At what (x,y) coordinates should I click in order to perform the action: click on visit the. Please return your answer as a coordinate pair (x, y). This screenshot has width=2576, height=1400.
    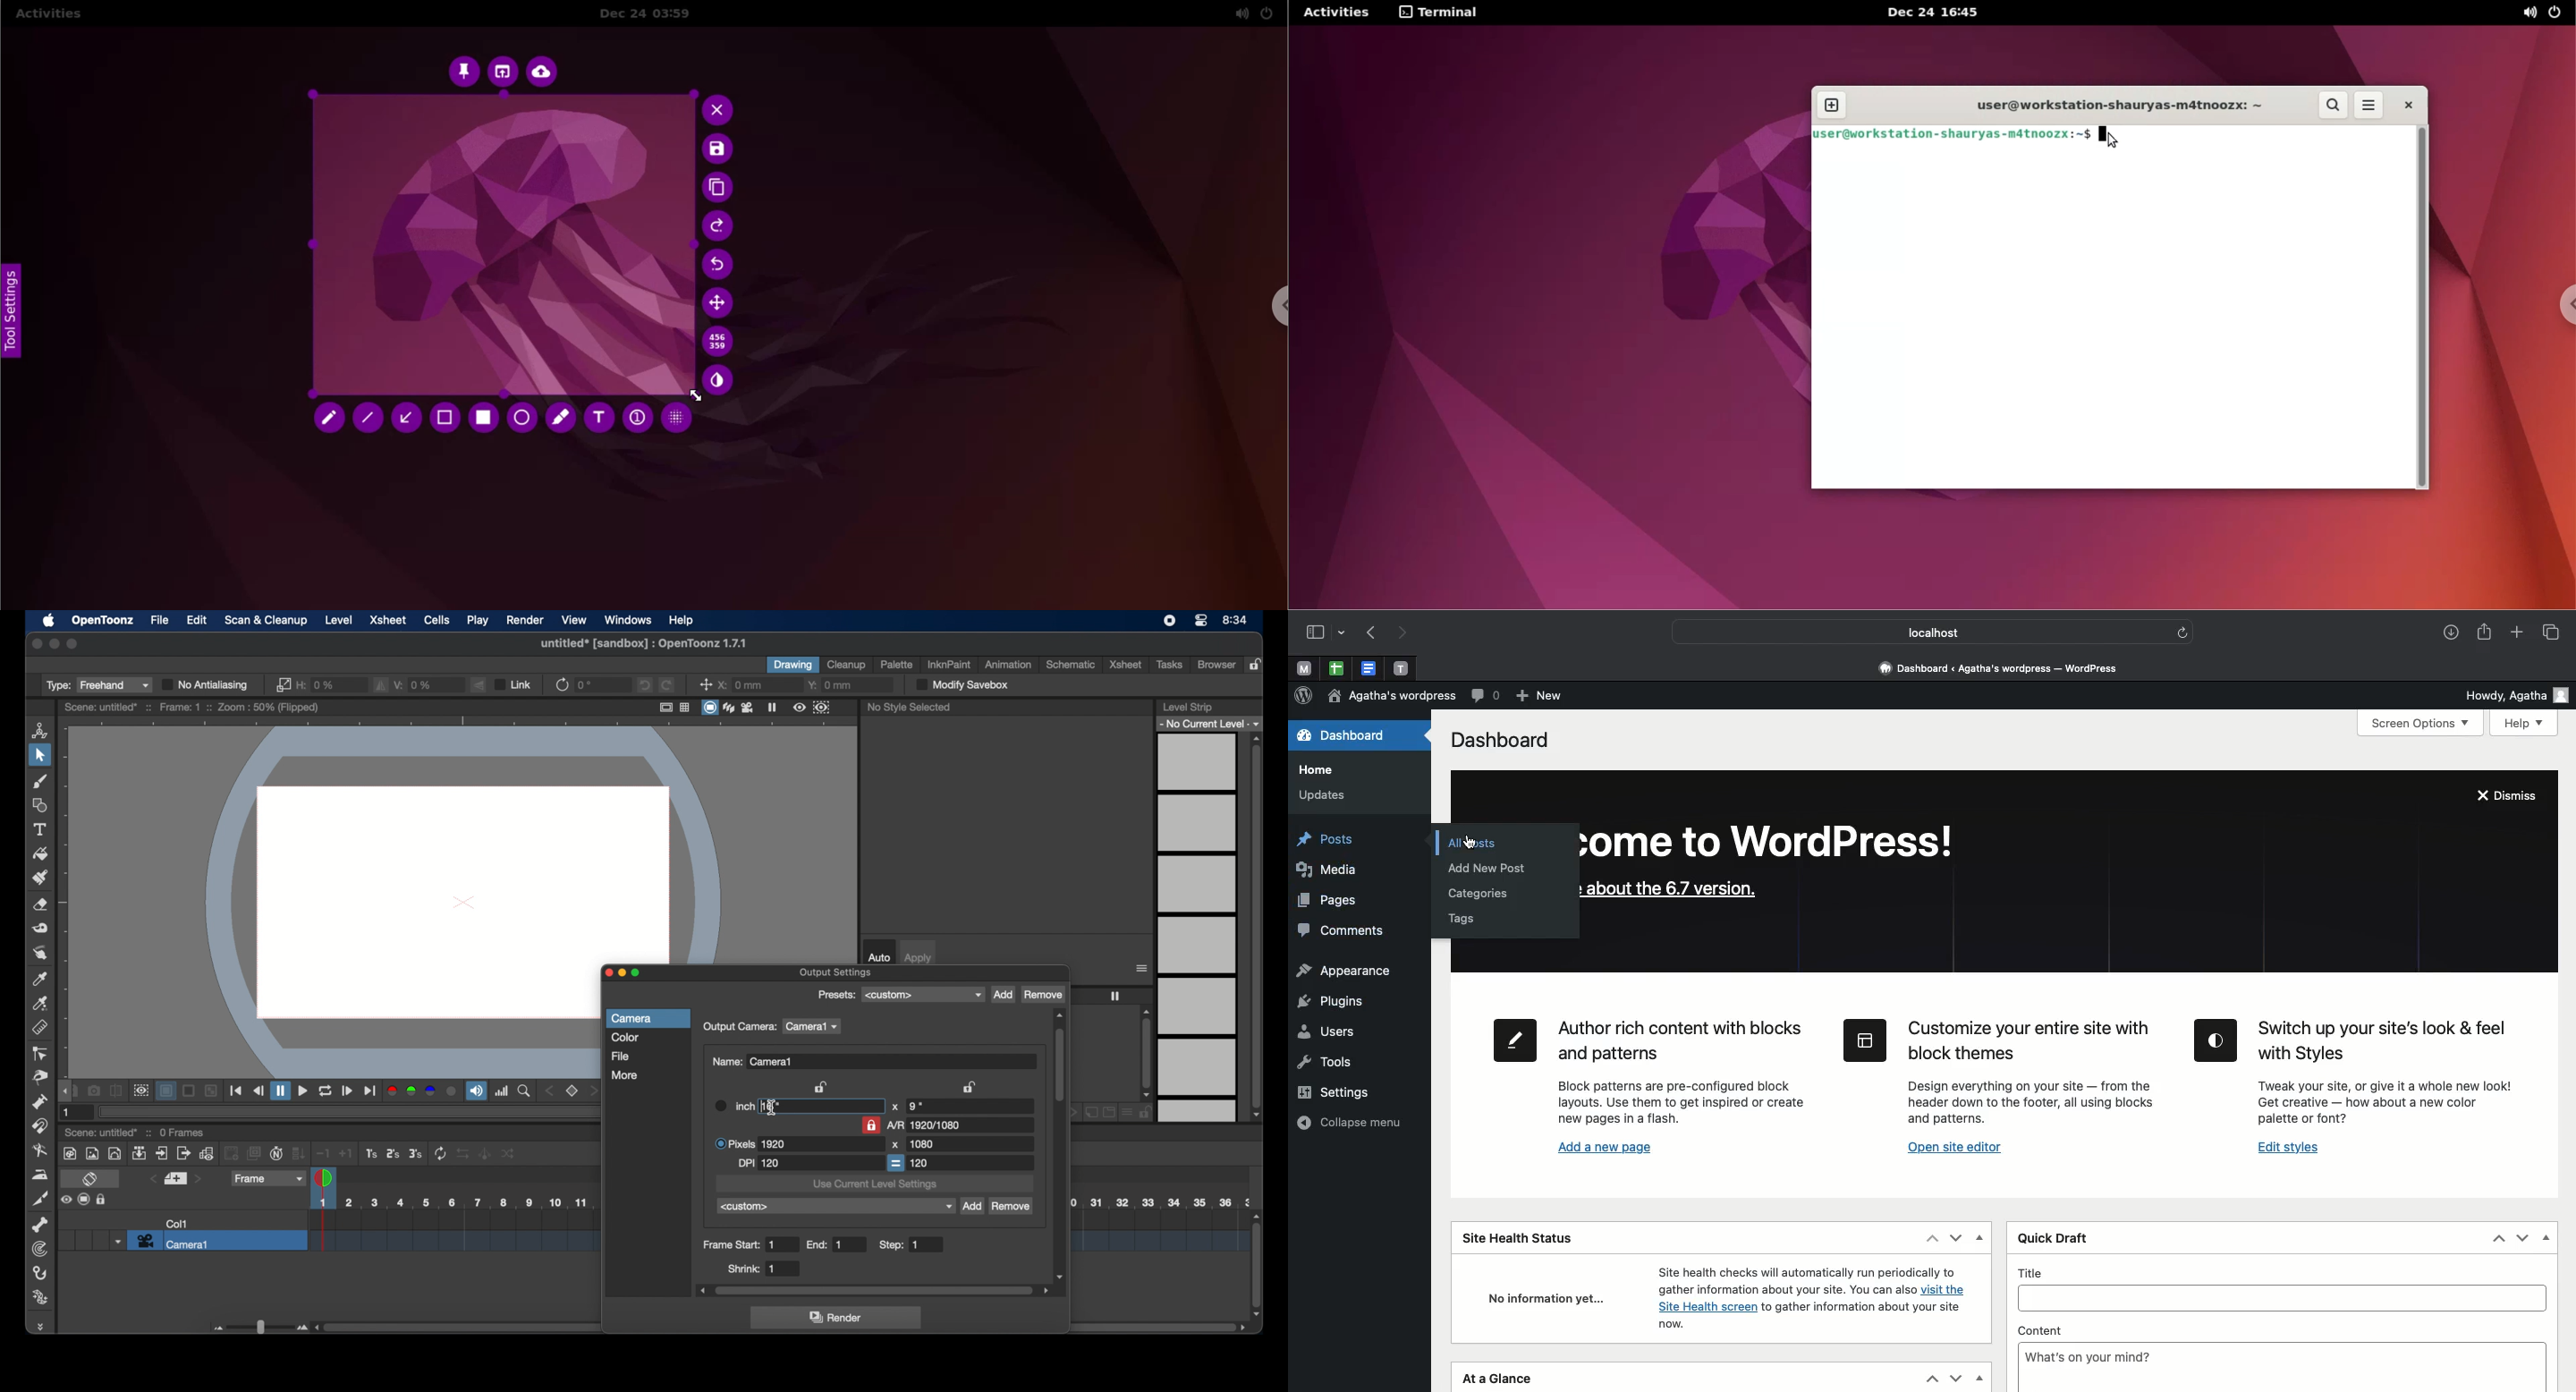
    Looking at the image, I should click on (1948, 1291).